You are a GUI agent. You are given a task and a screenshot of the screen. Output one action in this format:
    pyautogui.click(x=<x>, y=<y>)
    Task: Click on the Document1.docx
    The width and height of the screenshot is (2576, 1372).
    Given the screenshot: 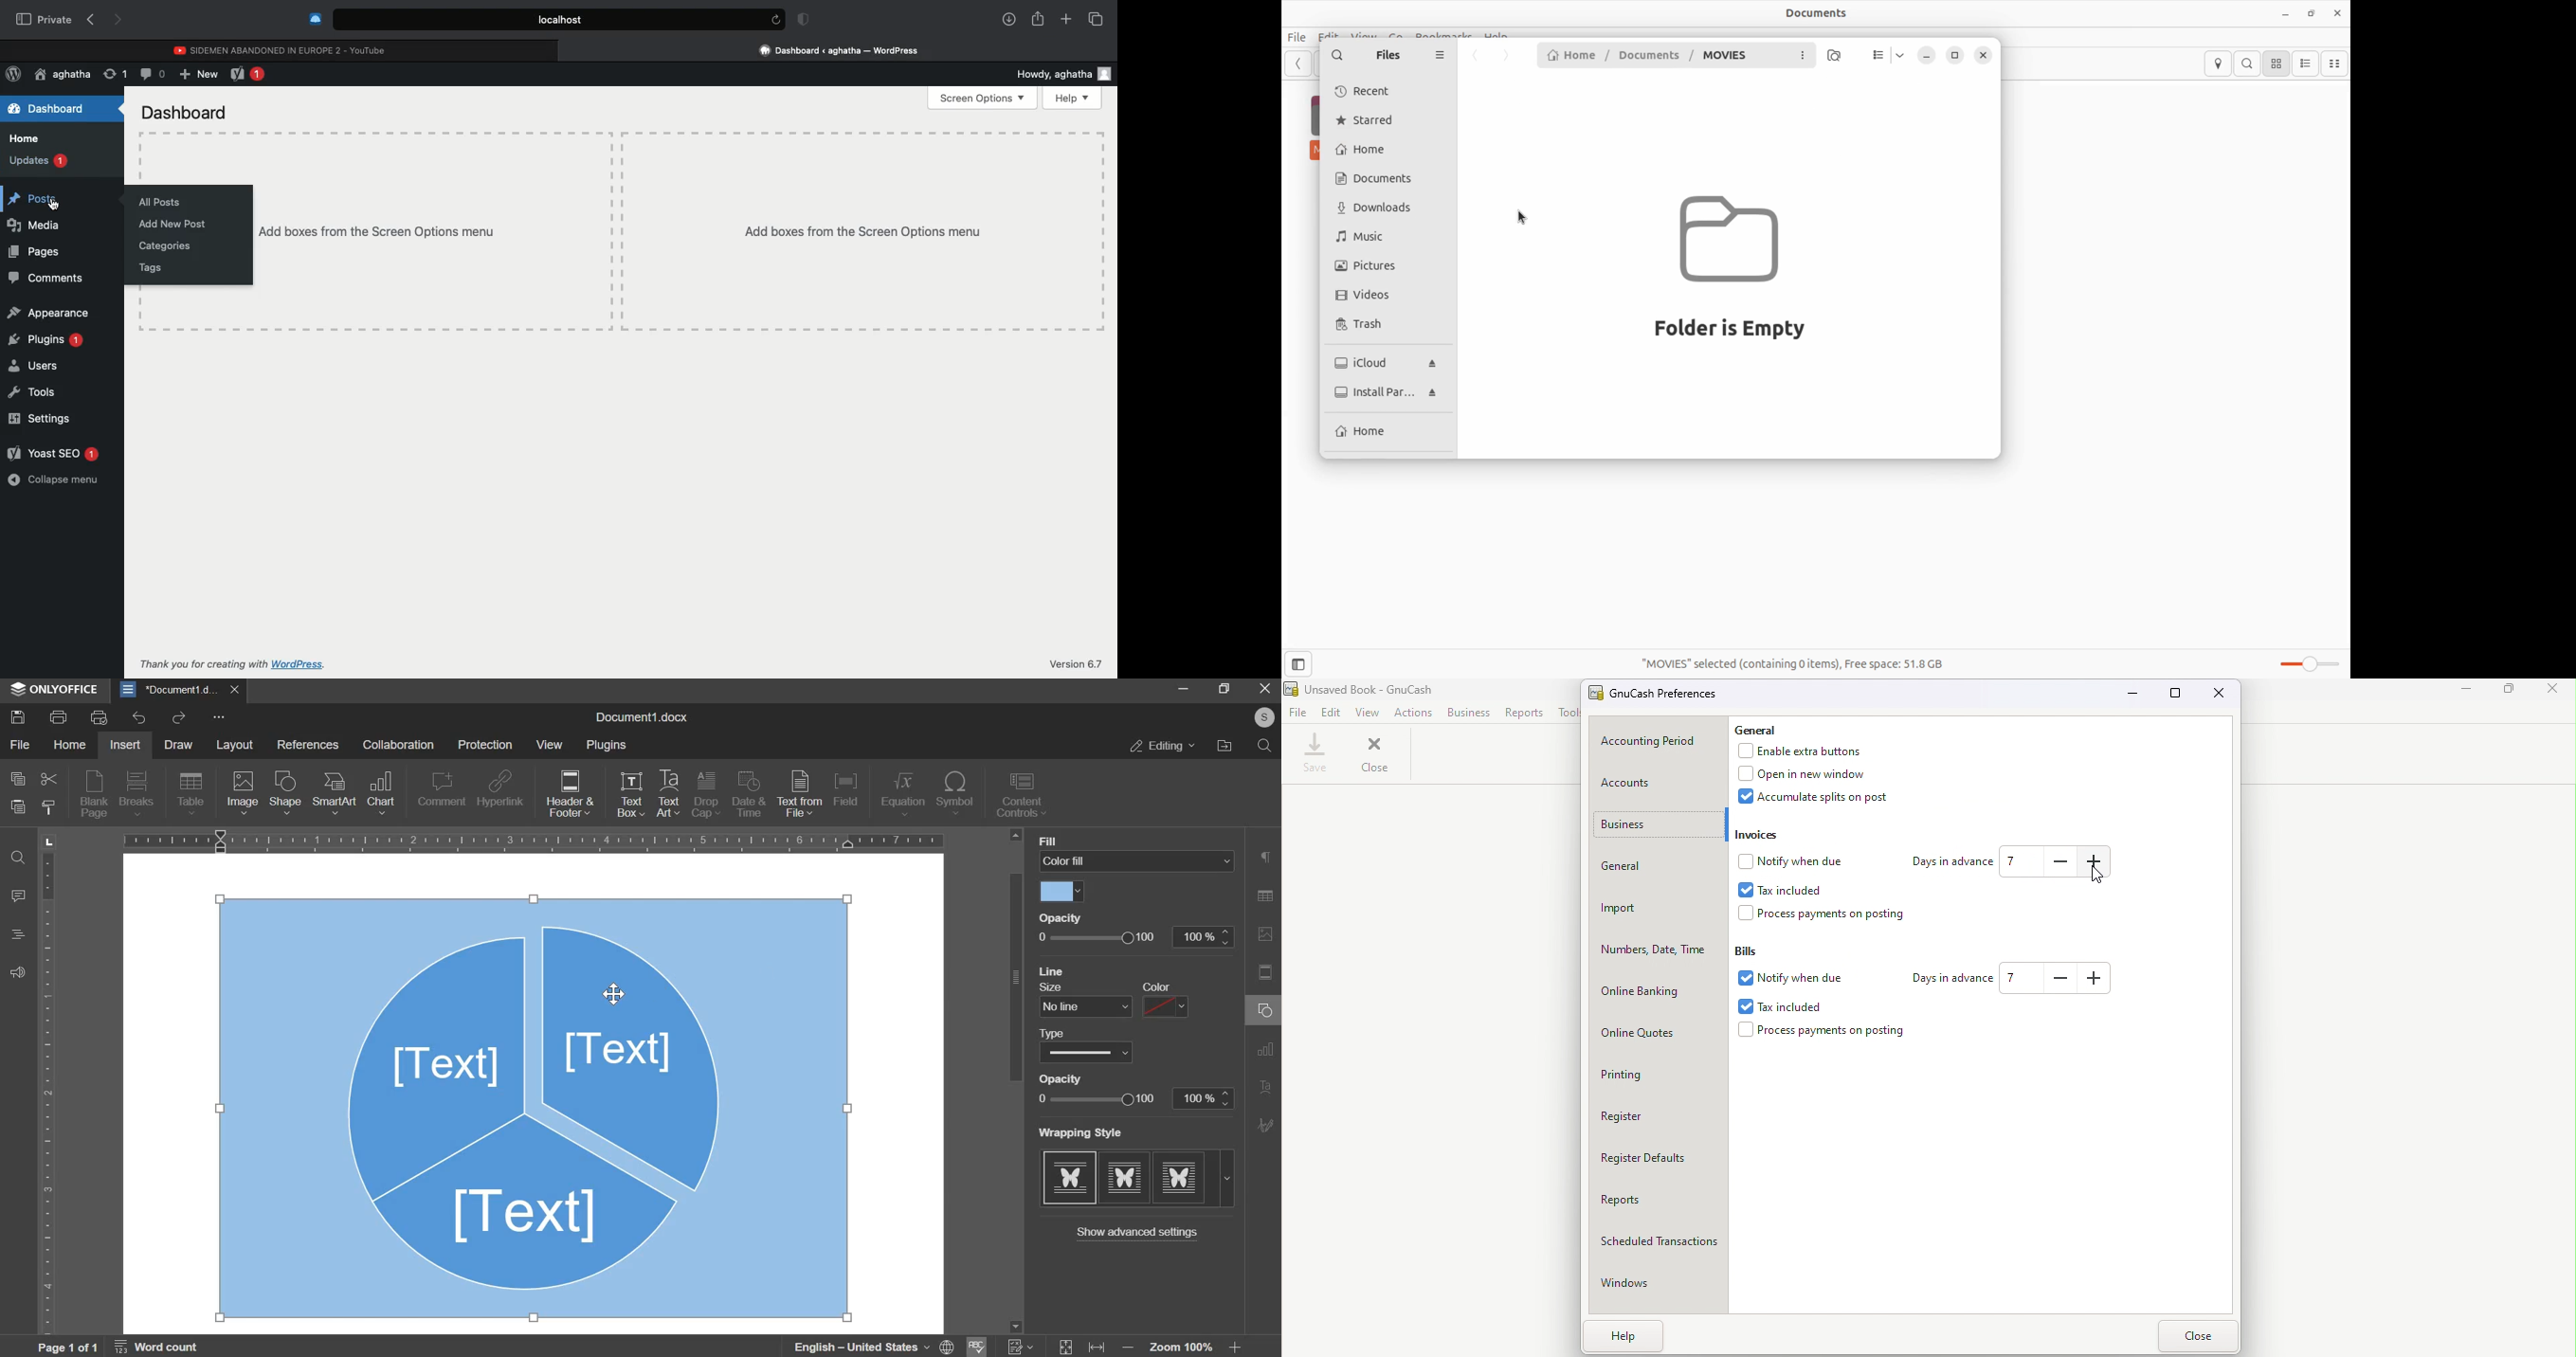 What is the action you would take?
    pyautogui.click(x=641, y=716)
    